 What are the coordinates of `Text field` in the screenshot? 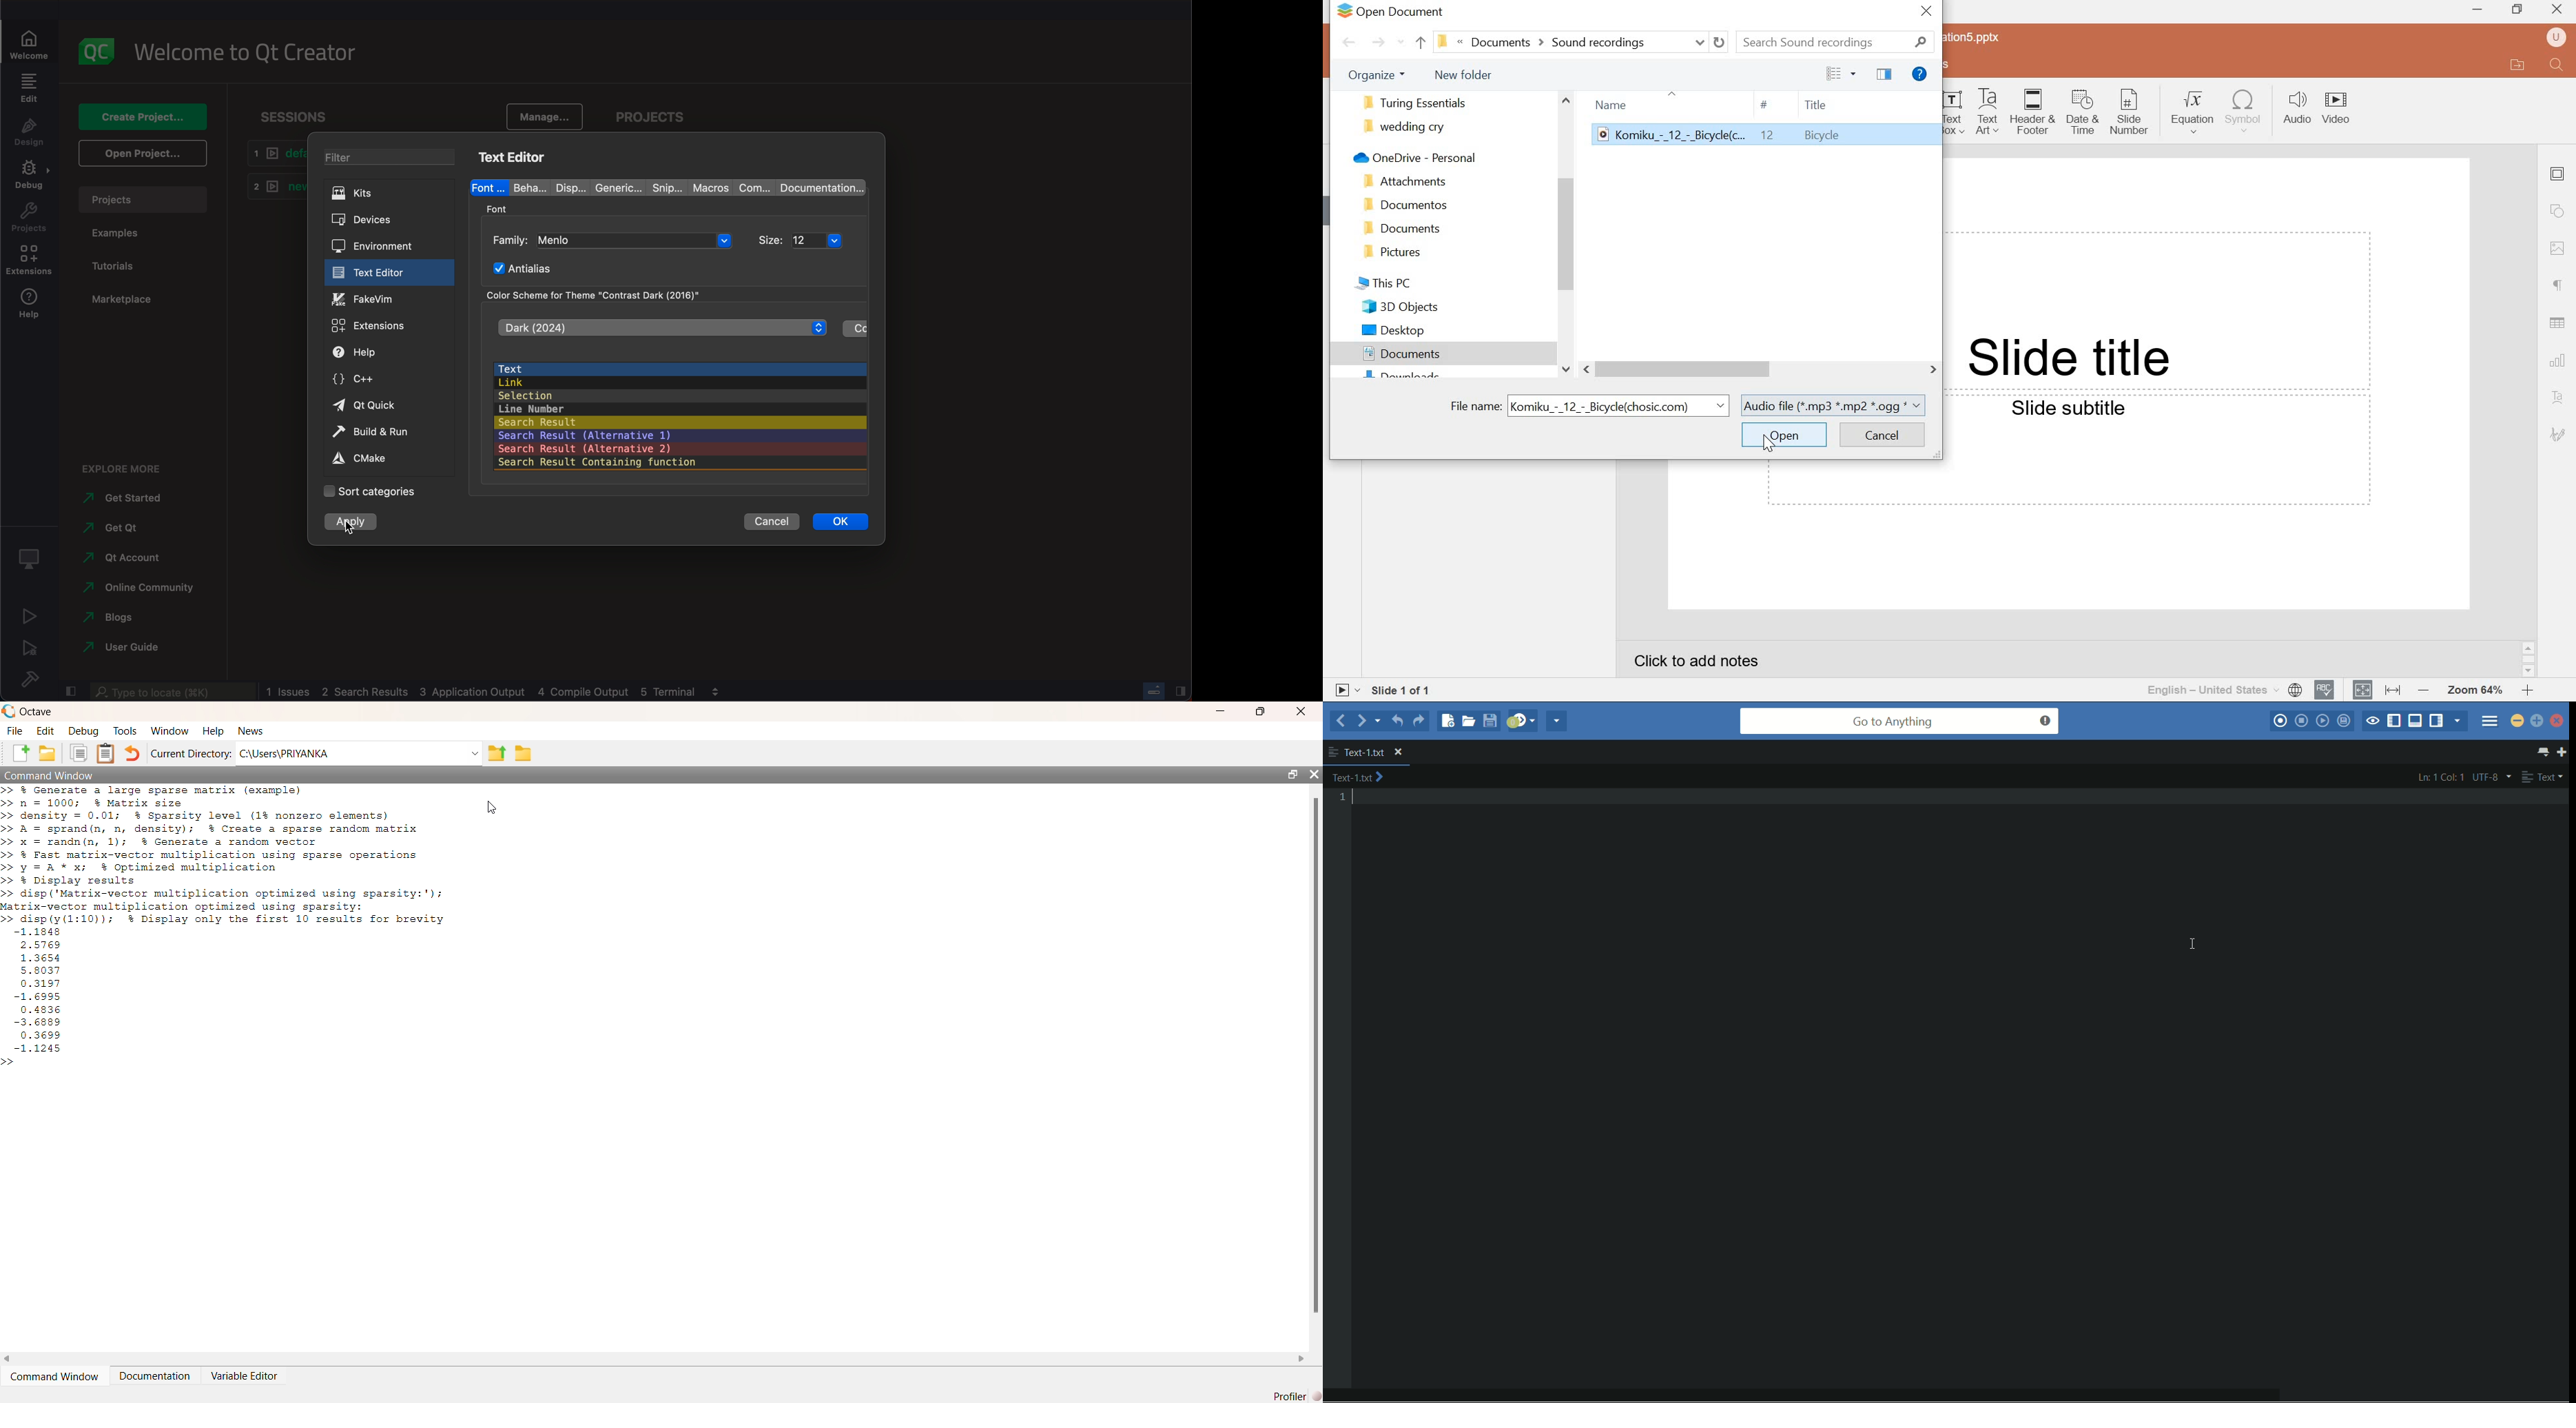 It's located at (2161, 453).